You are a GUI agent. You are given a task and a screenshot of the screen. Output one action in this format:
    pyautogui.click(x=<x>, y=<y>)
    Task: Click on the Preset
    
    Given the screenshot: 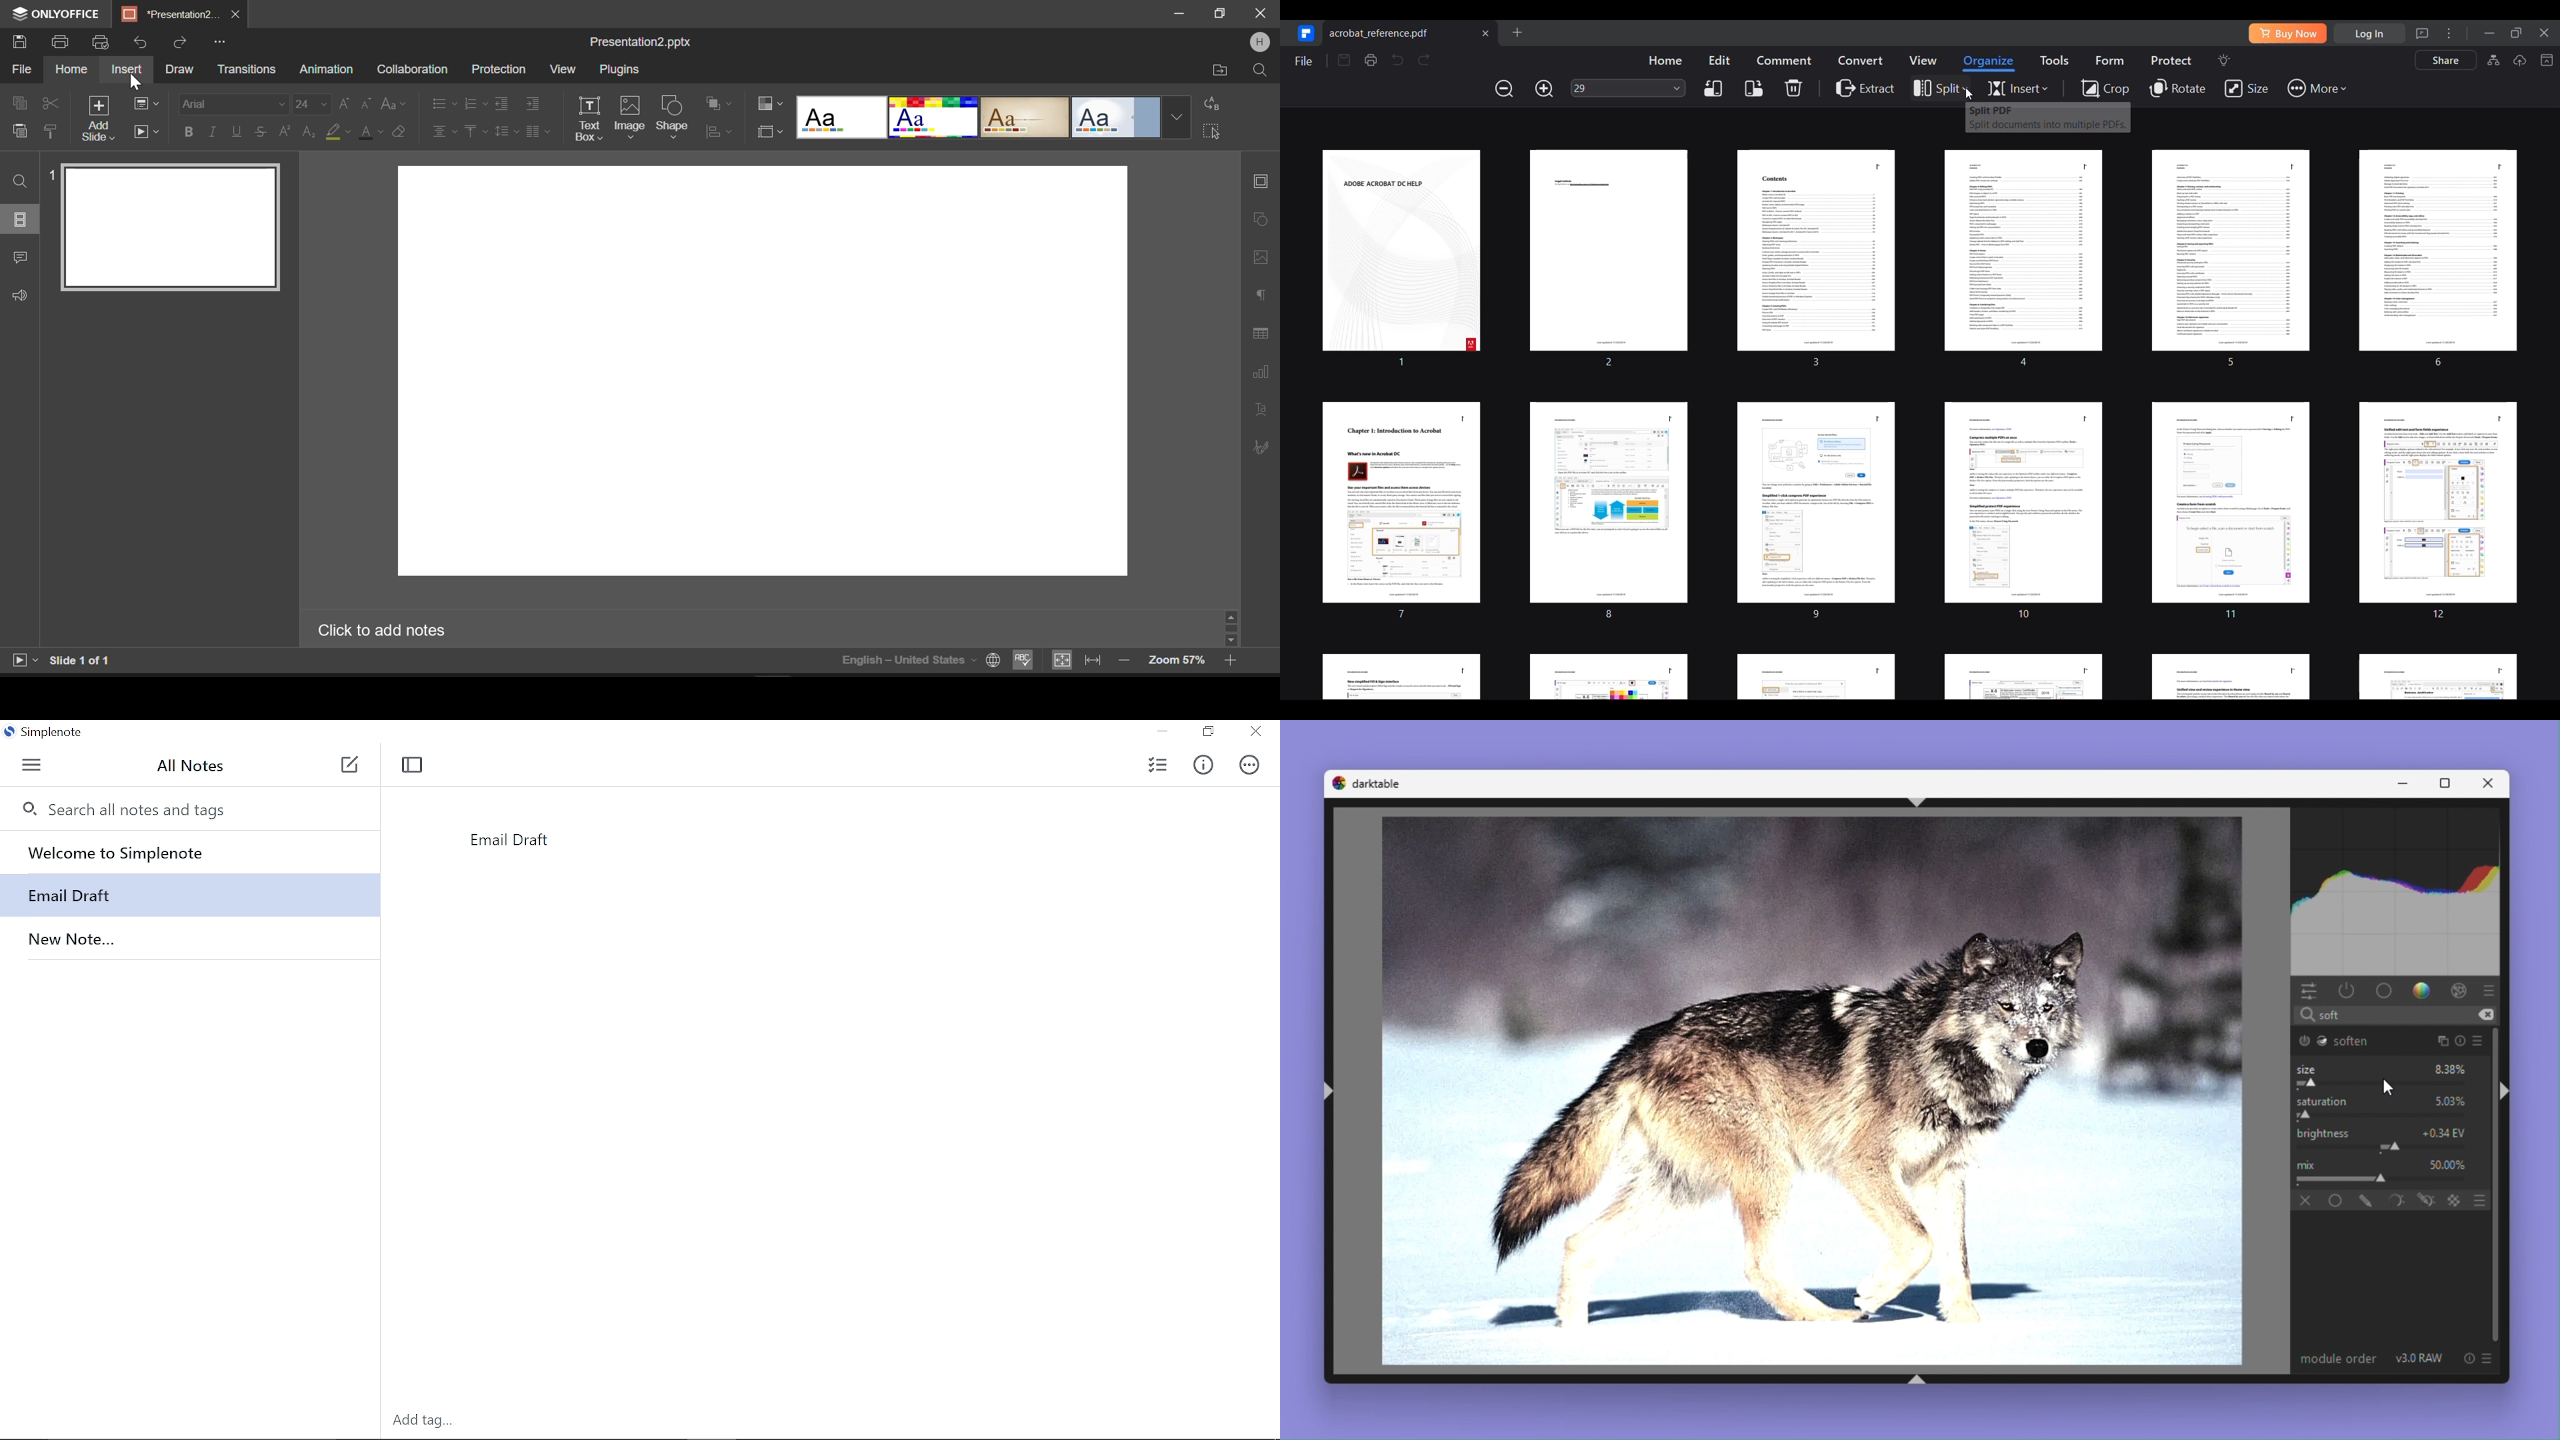 What is the action you would take?
    pyautogui.click(x=2481, y=1041)
    